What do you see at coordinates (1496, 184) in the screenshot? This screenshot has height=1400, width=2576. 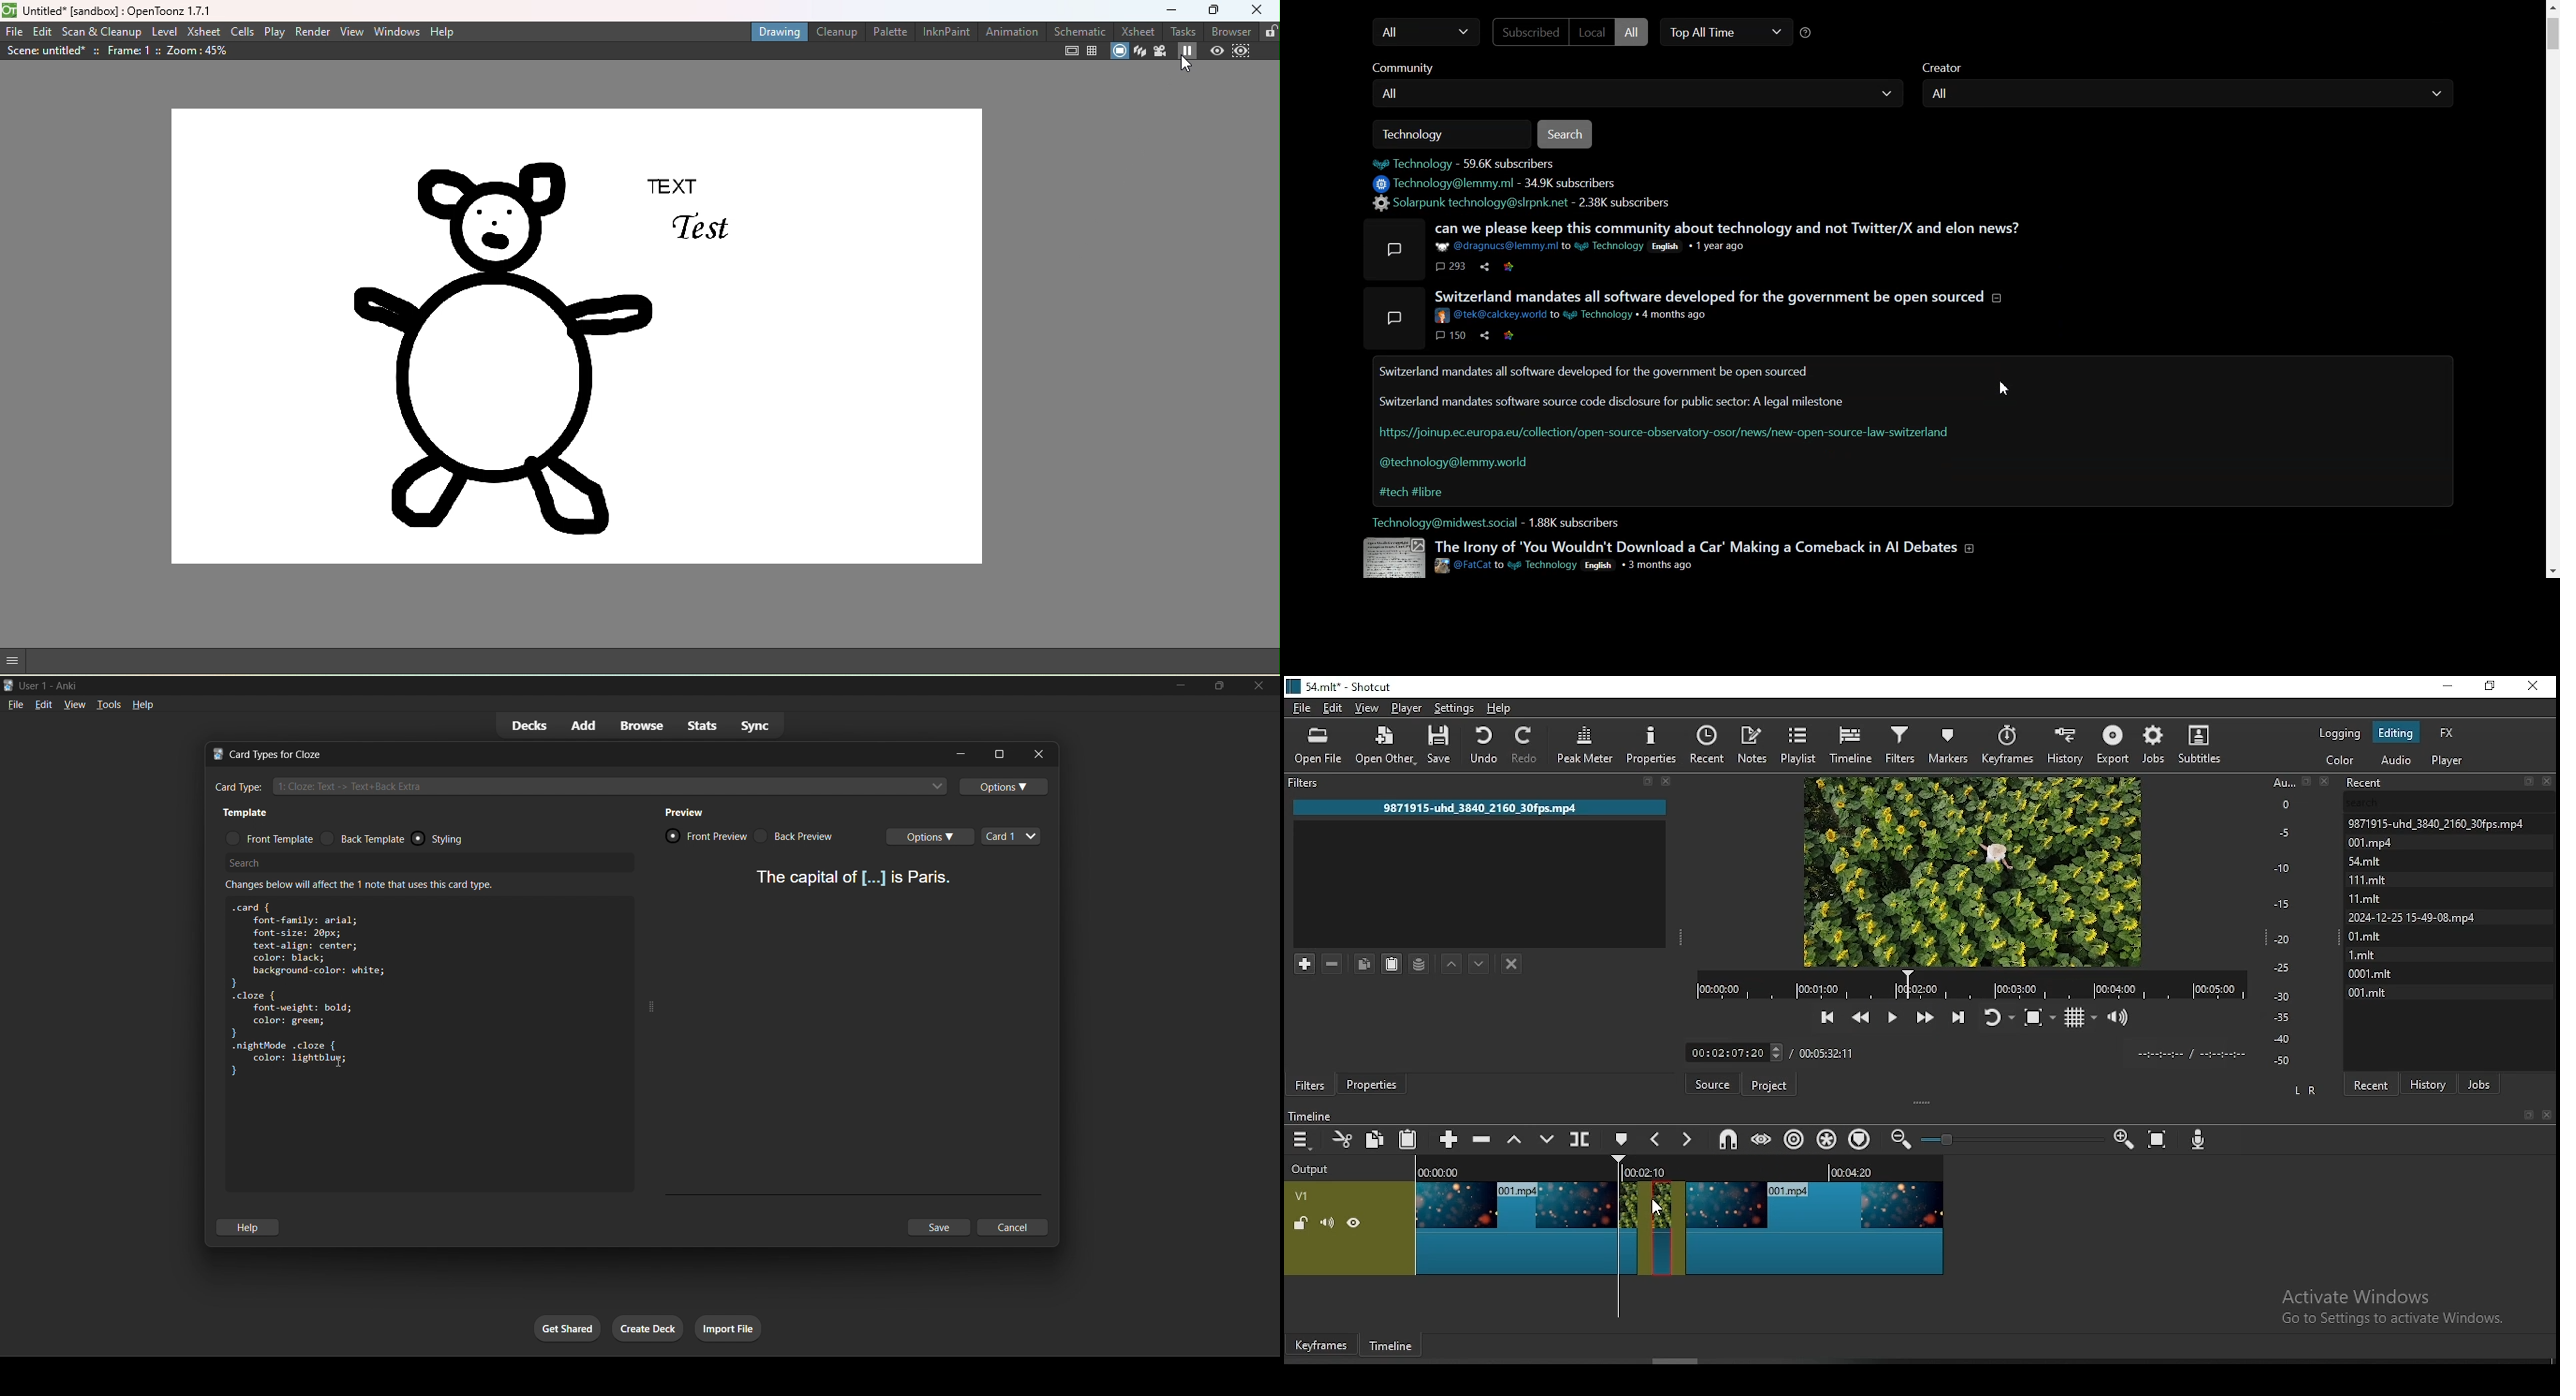 I see `Technology@lemmy.ml - 34.9K subscribers` at bounding box center [1496, 184].